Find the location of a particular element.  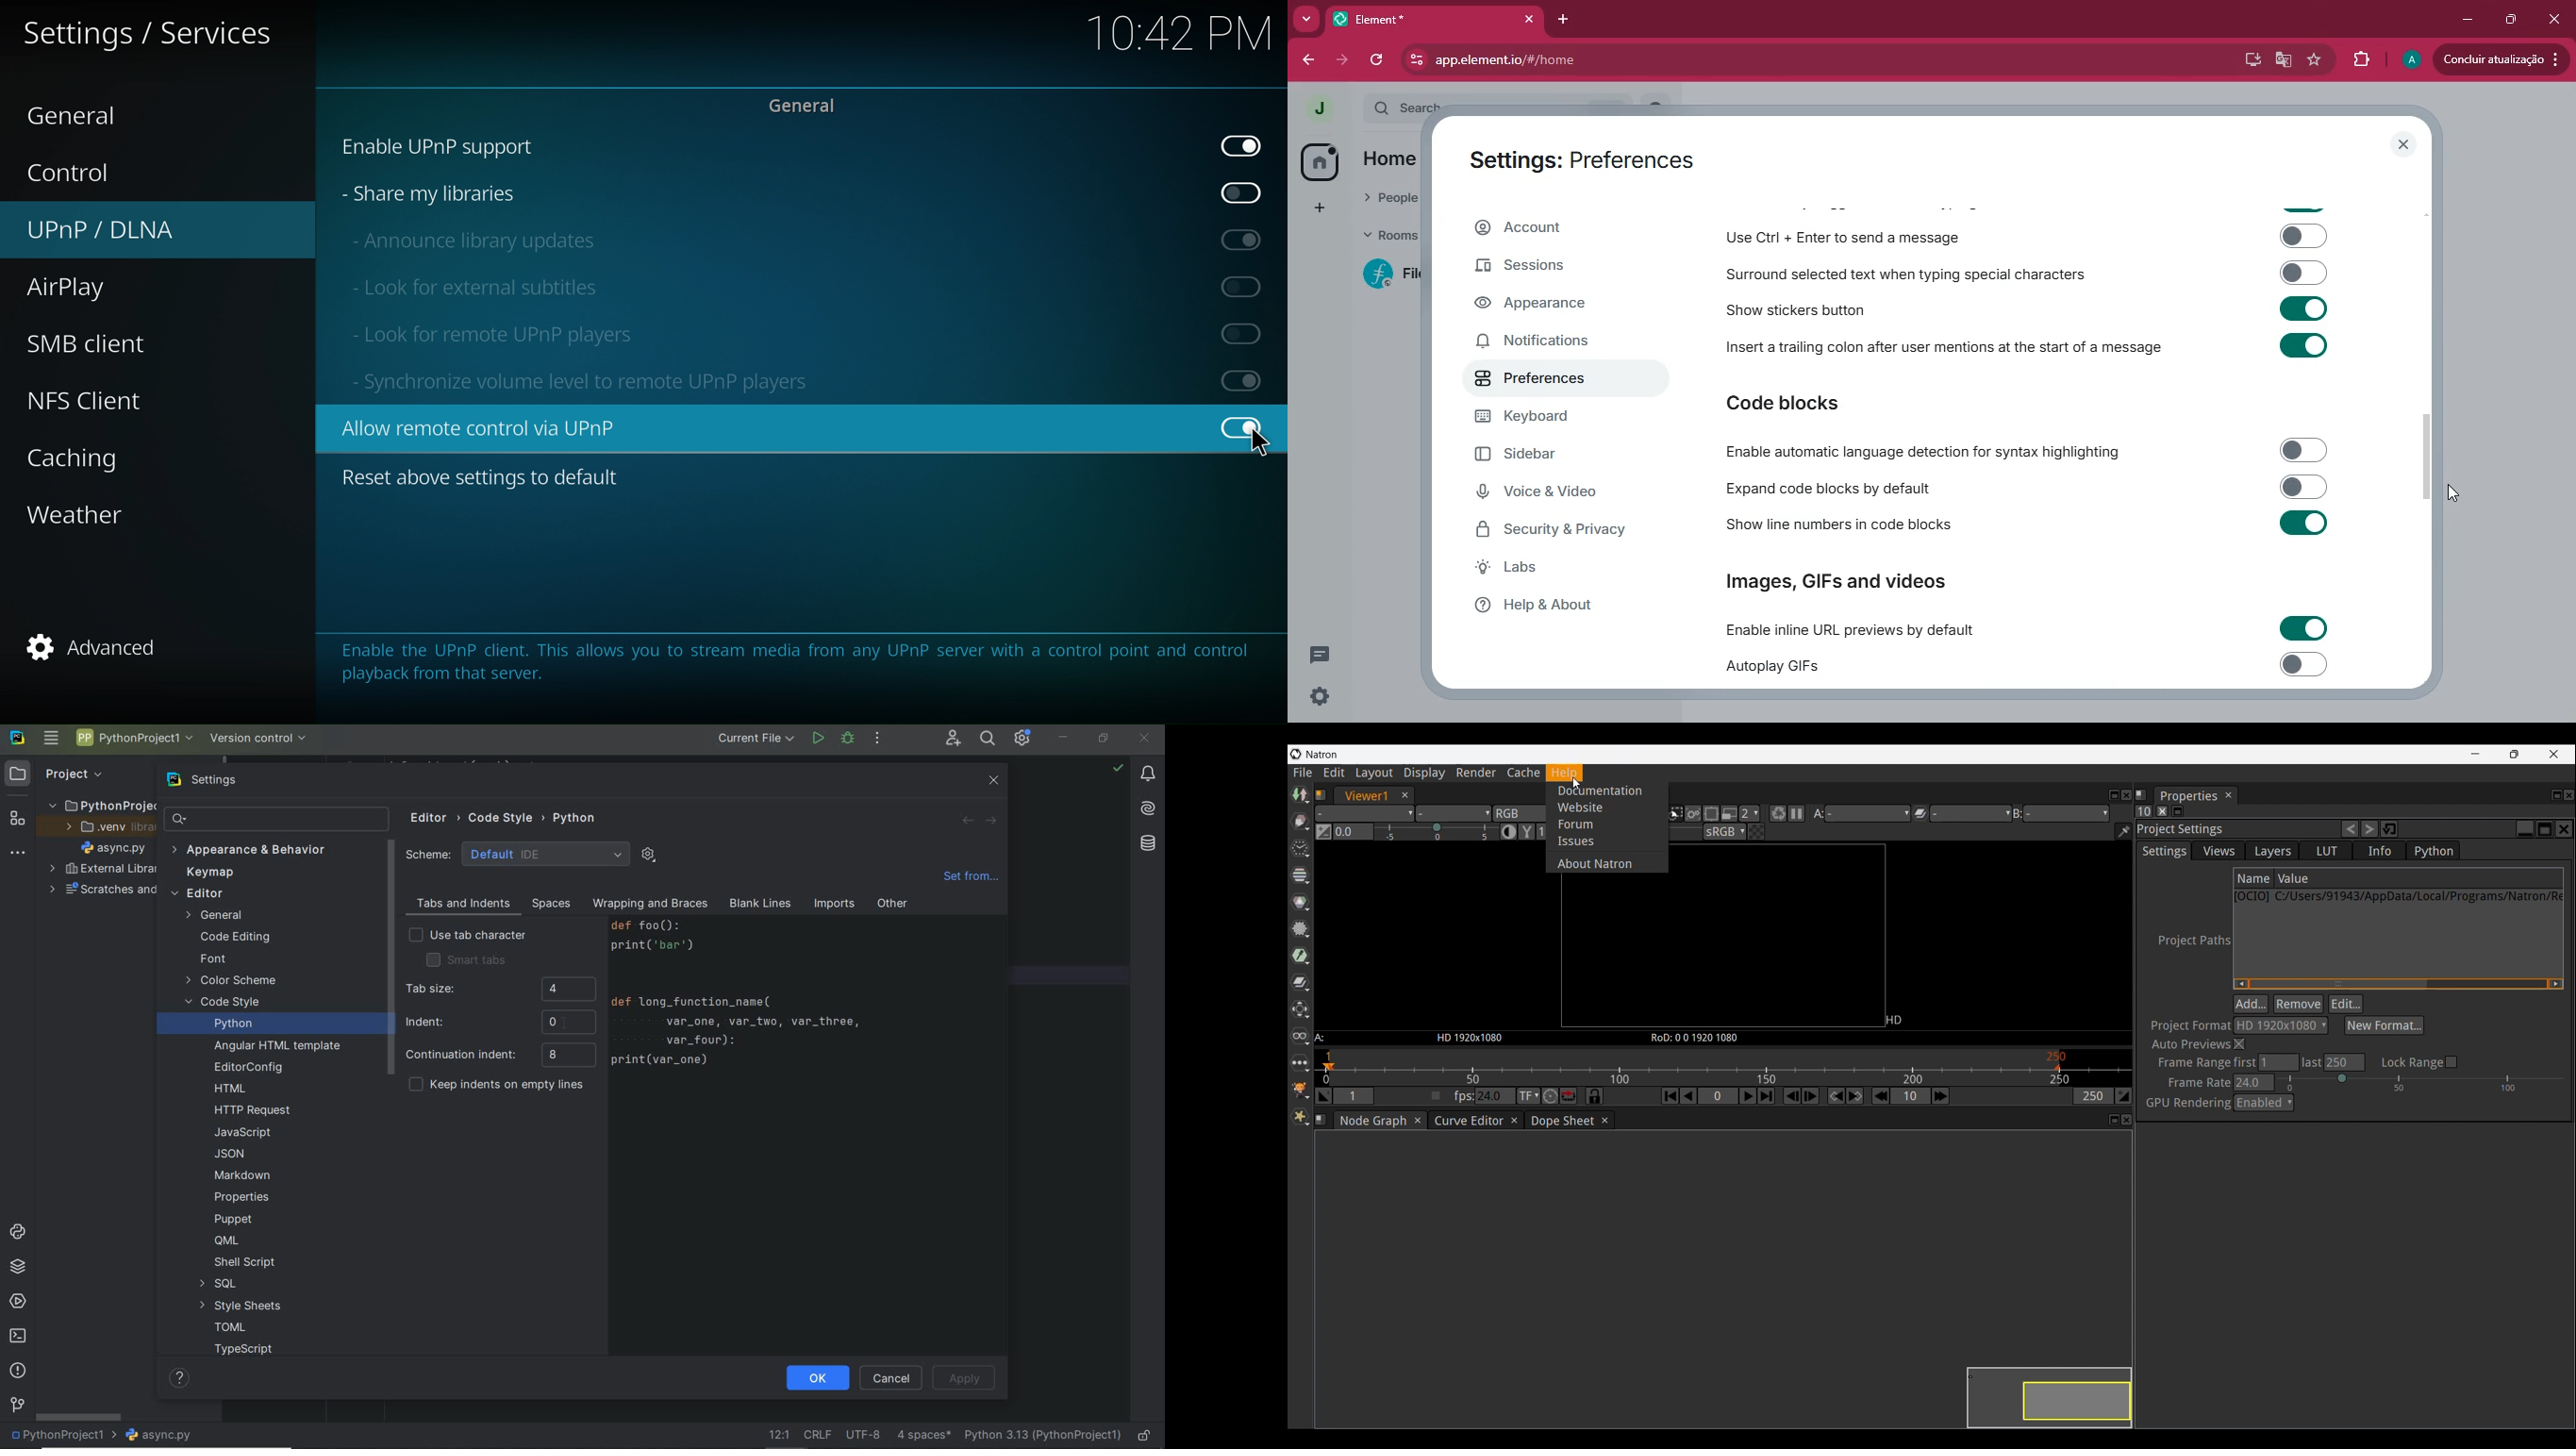

10:42 PM is located at coordinates (1178, 33).